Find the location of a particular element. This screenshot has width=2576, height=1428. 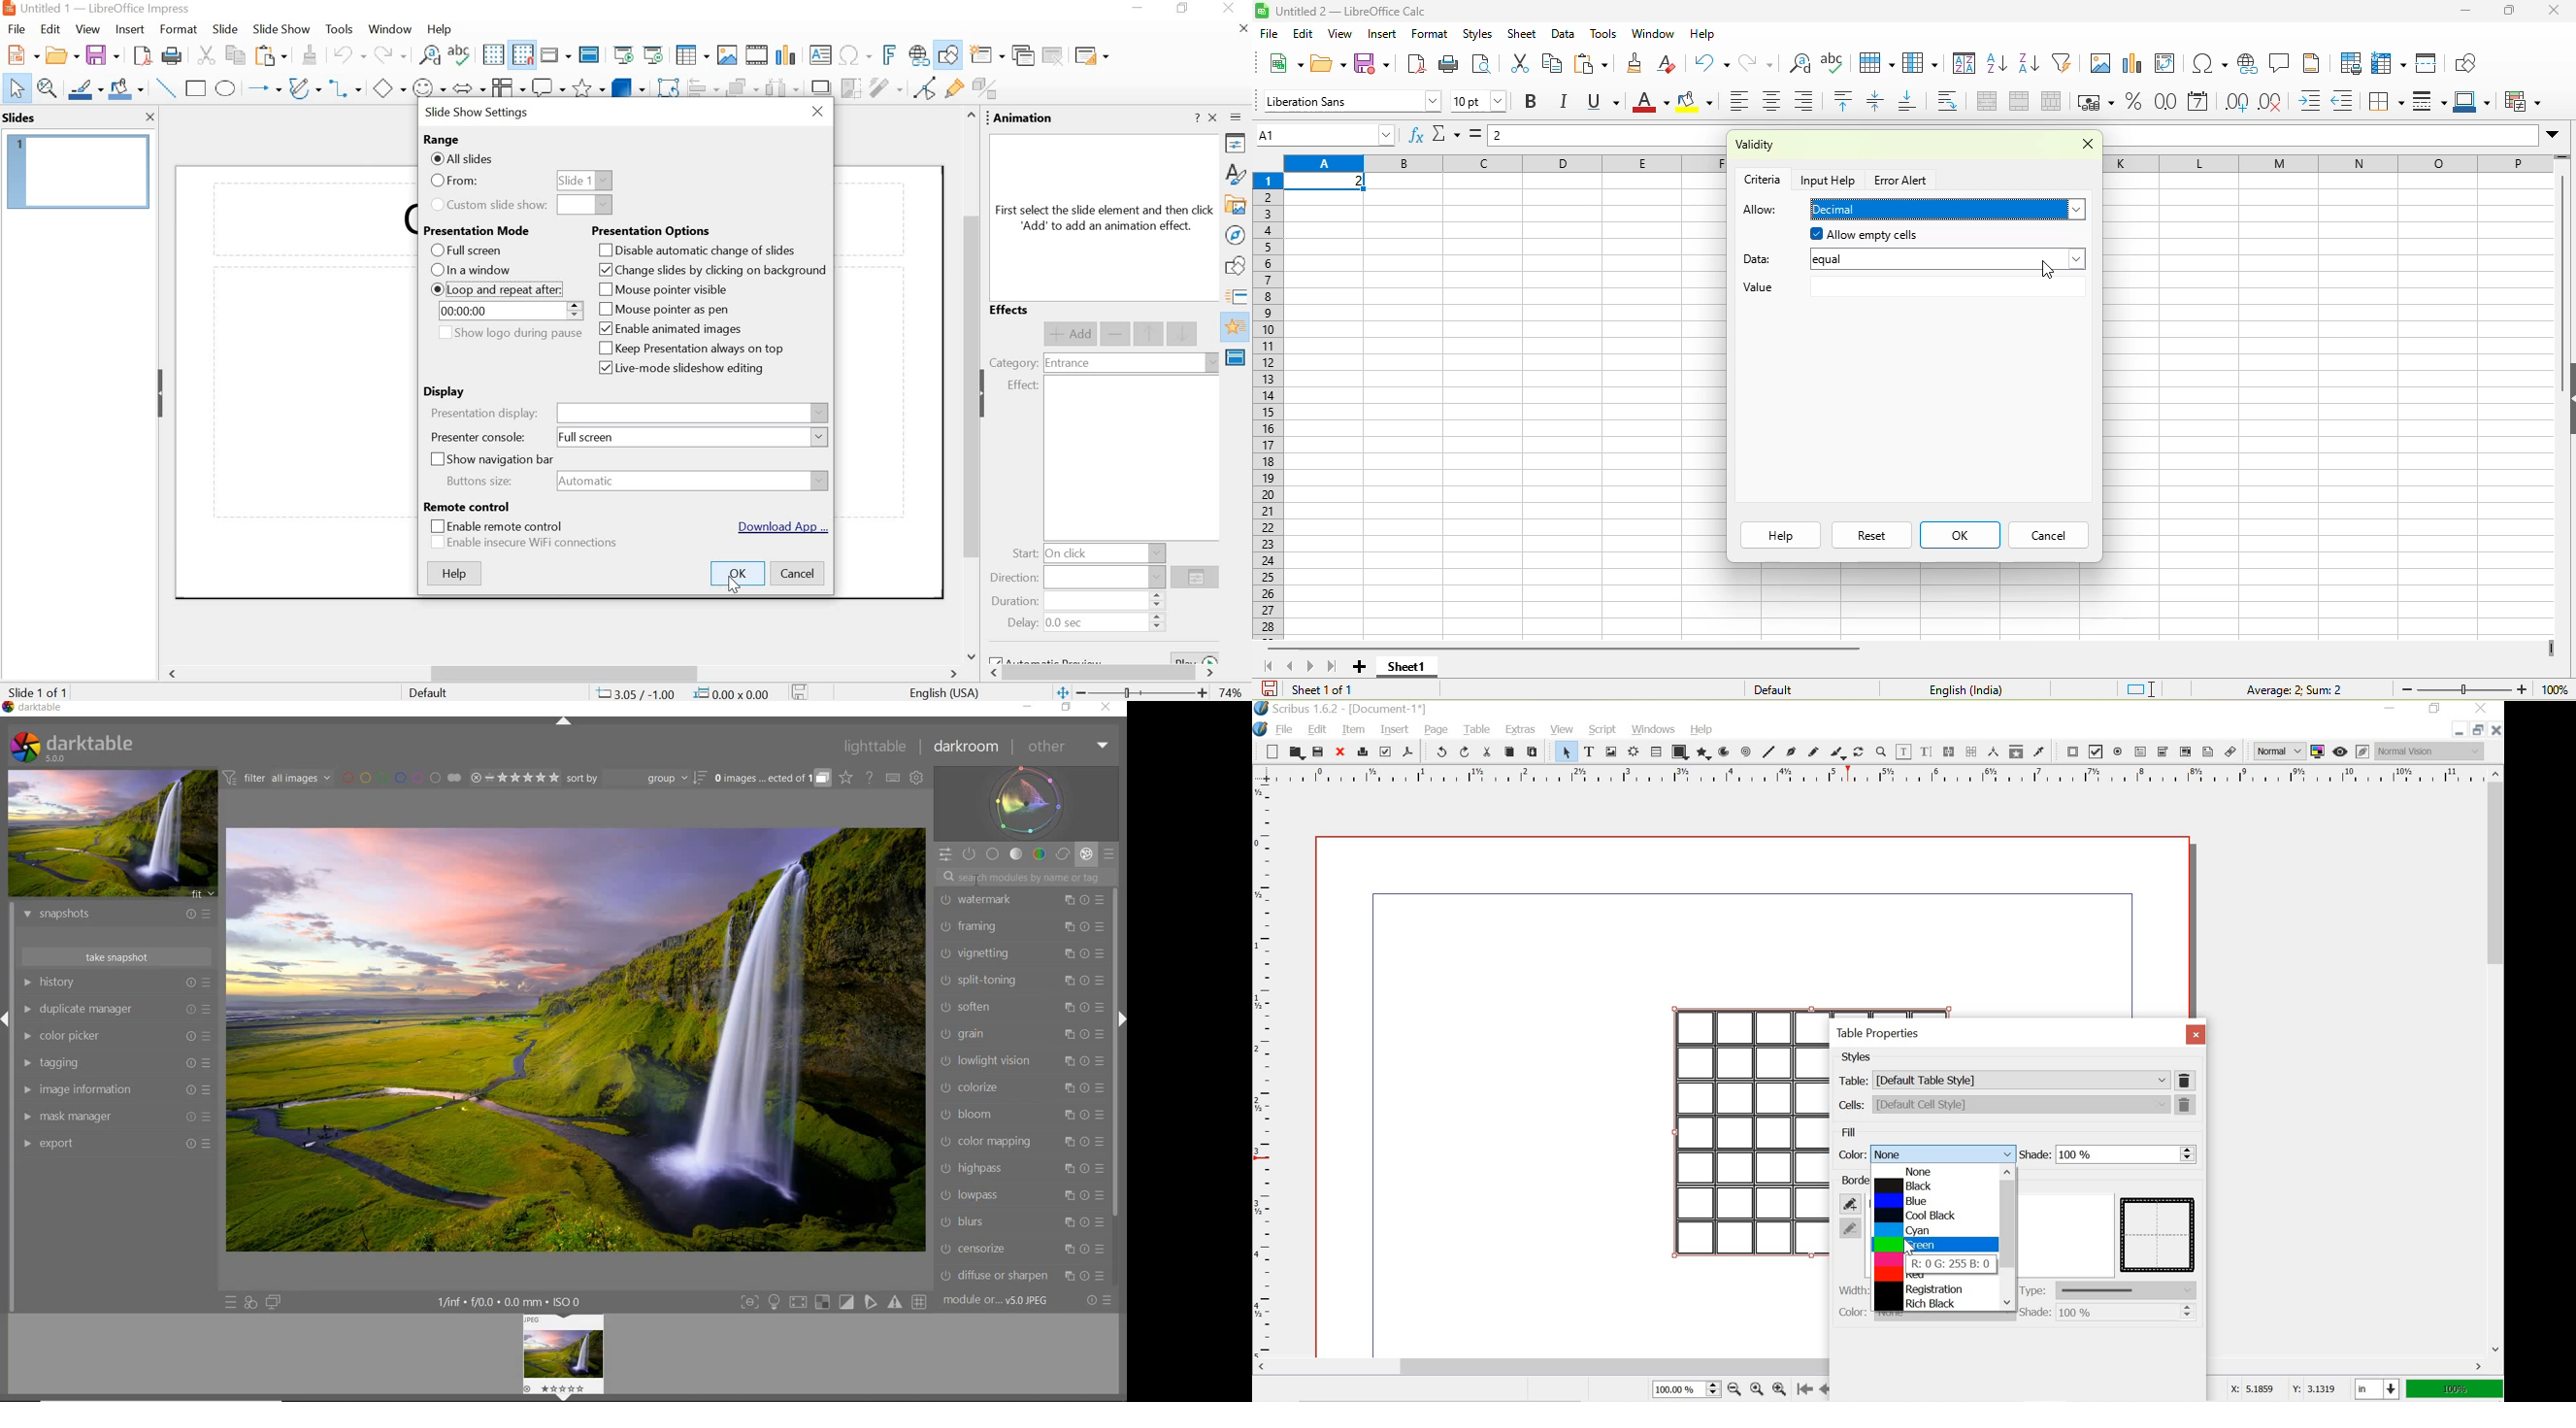

underline is located at coordinates (1607, 102).